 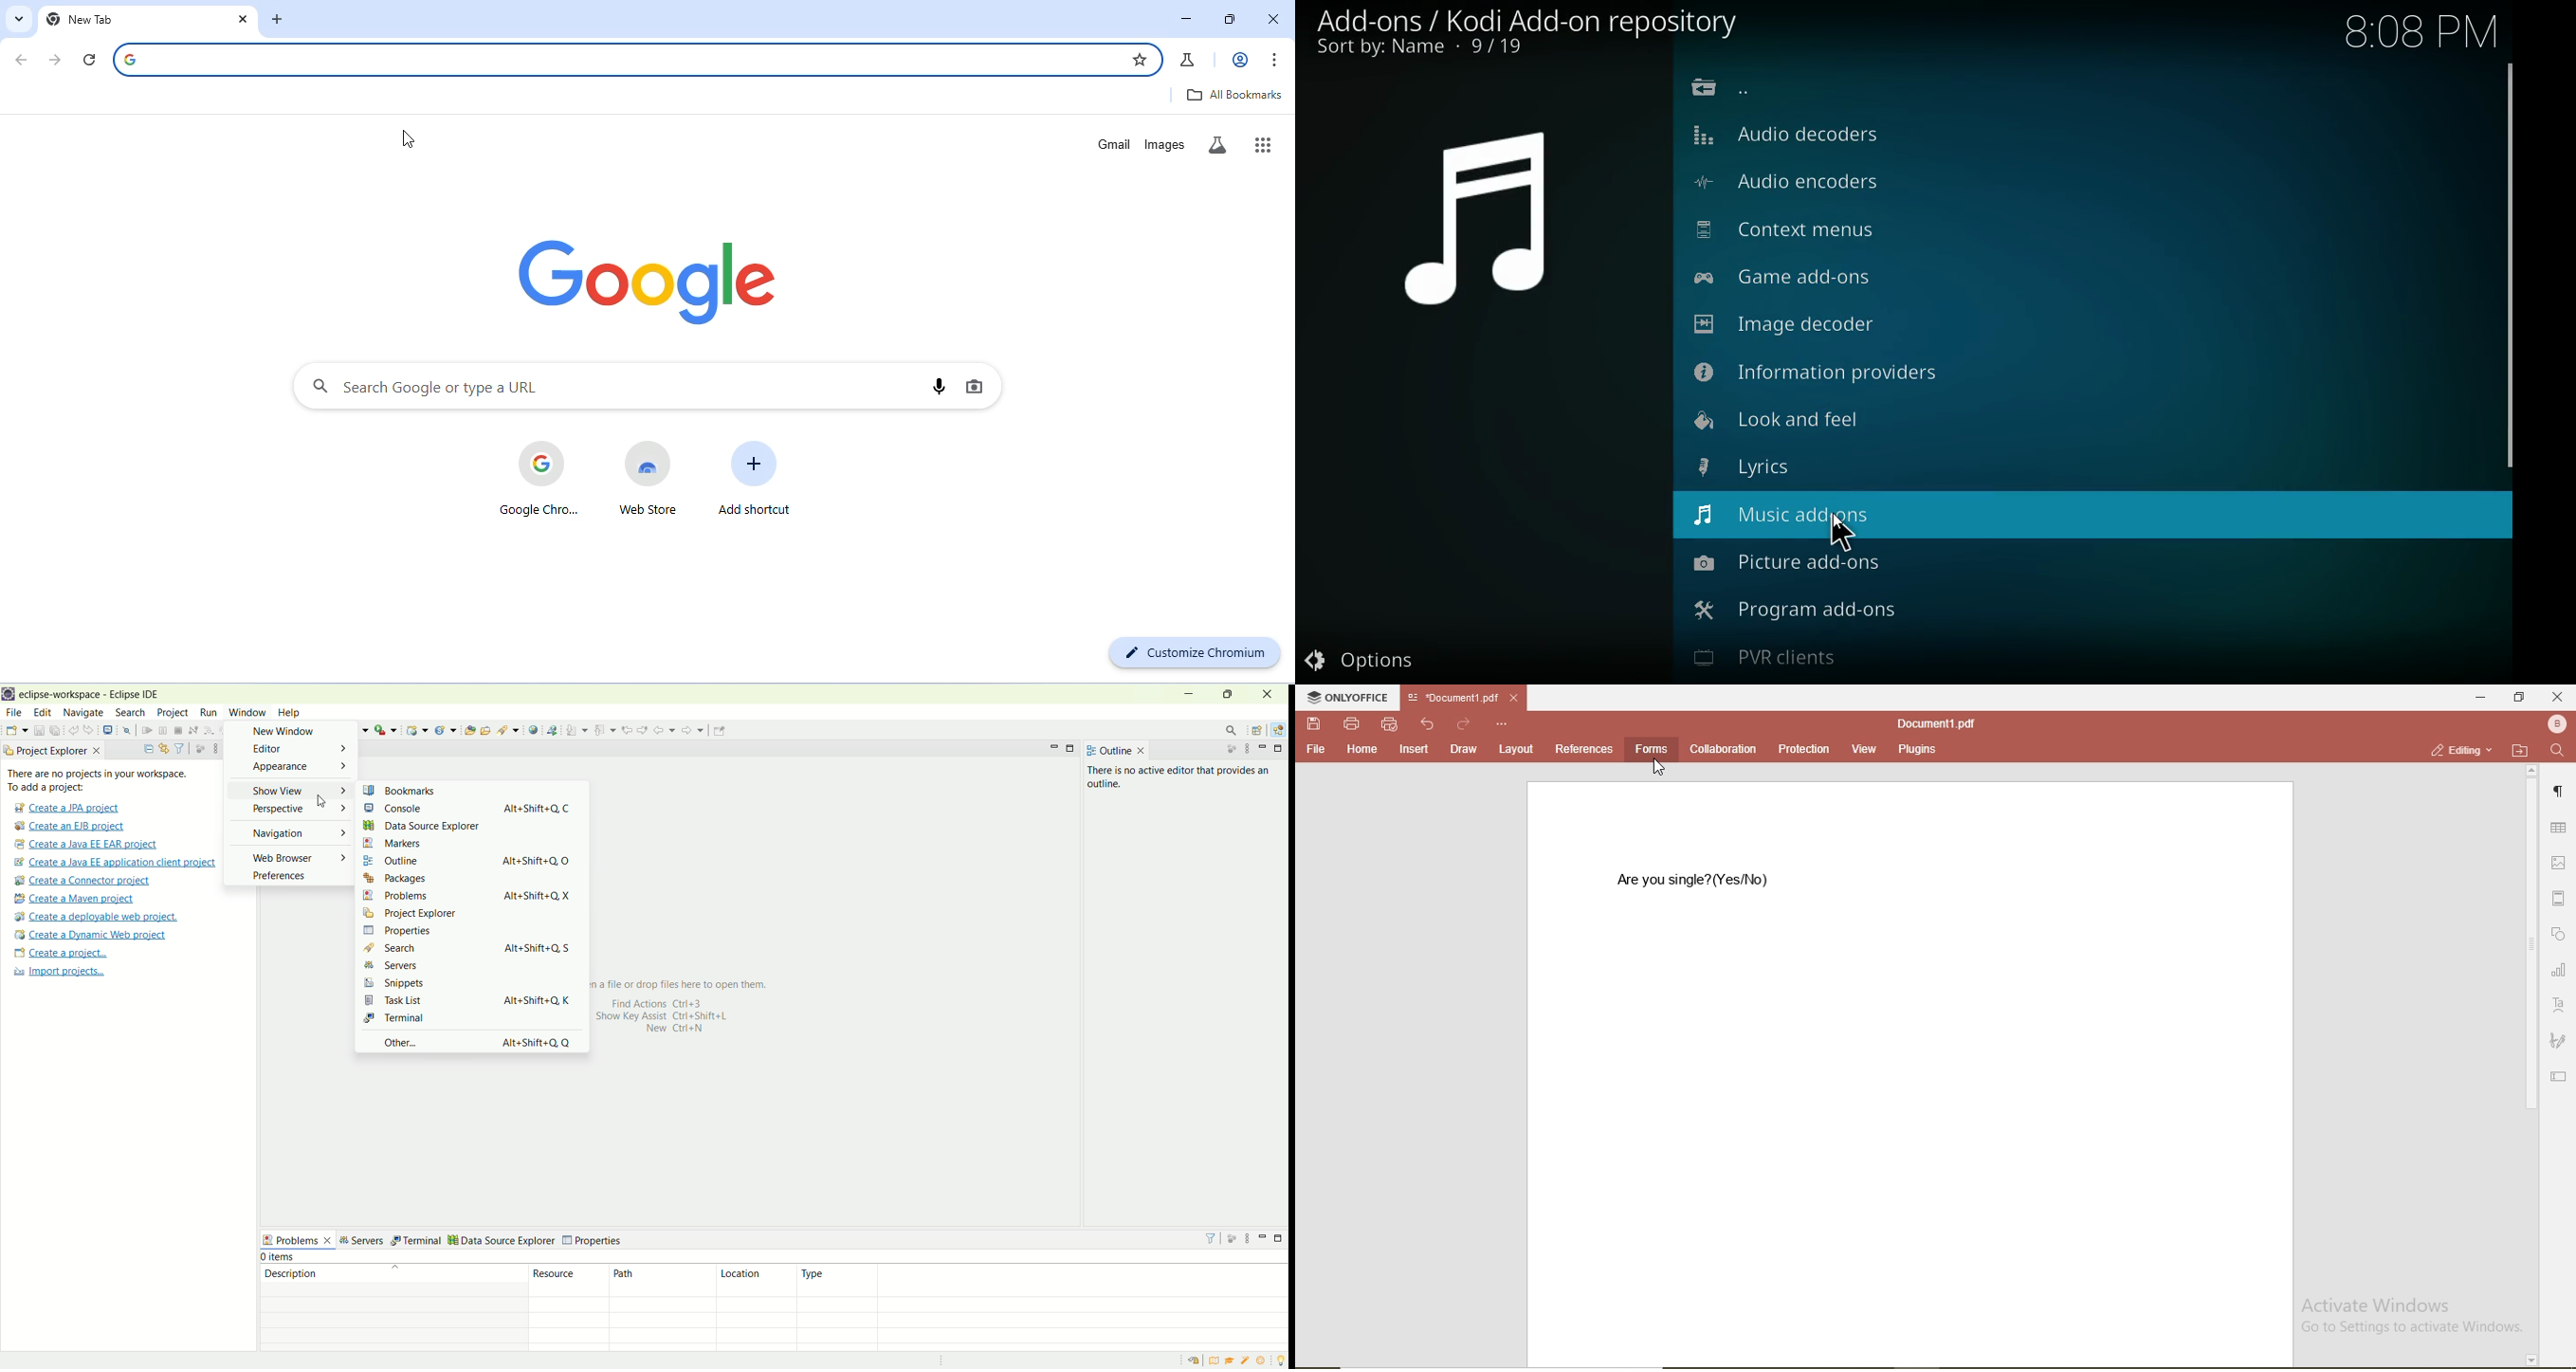 What do you see at coordinates (1791, 561) in the screenshot?
I see `Picture add-ons` at bounding box center [1791, 561].